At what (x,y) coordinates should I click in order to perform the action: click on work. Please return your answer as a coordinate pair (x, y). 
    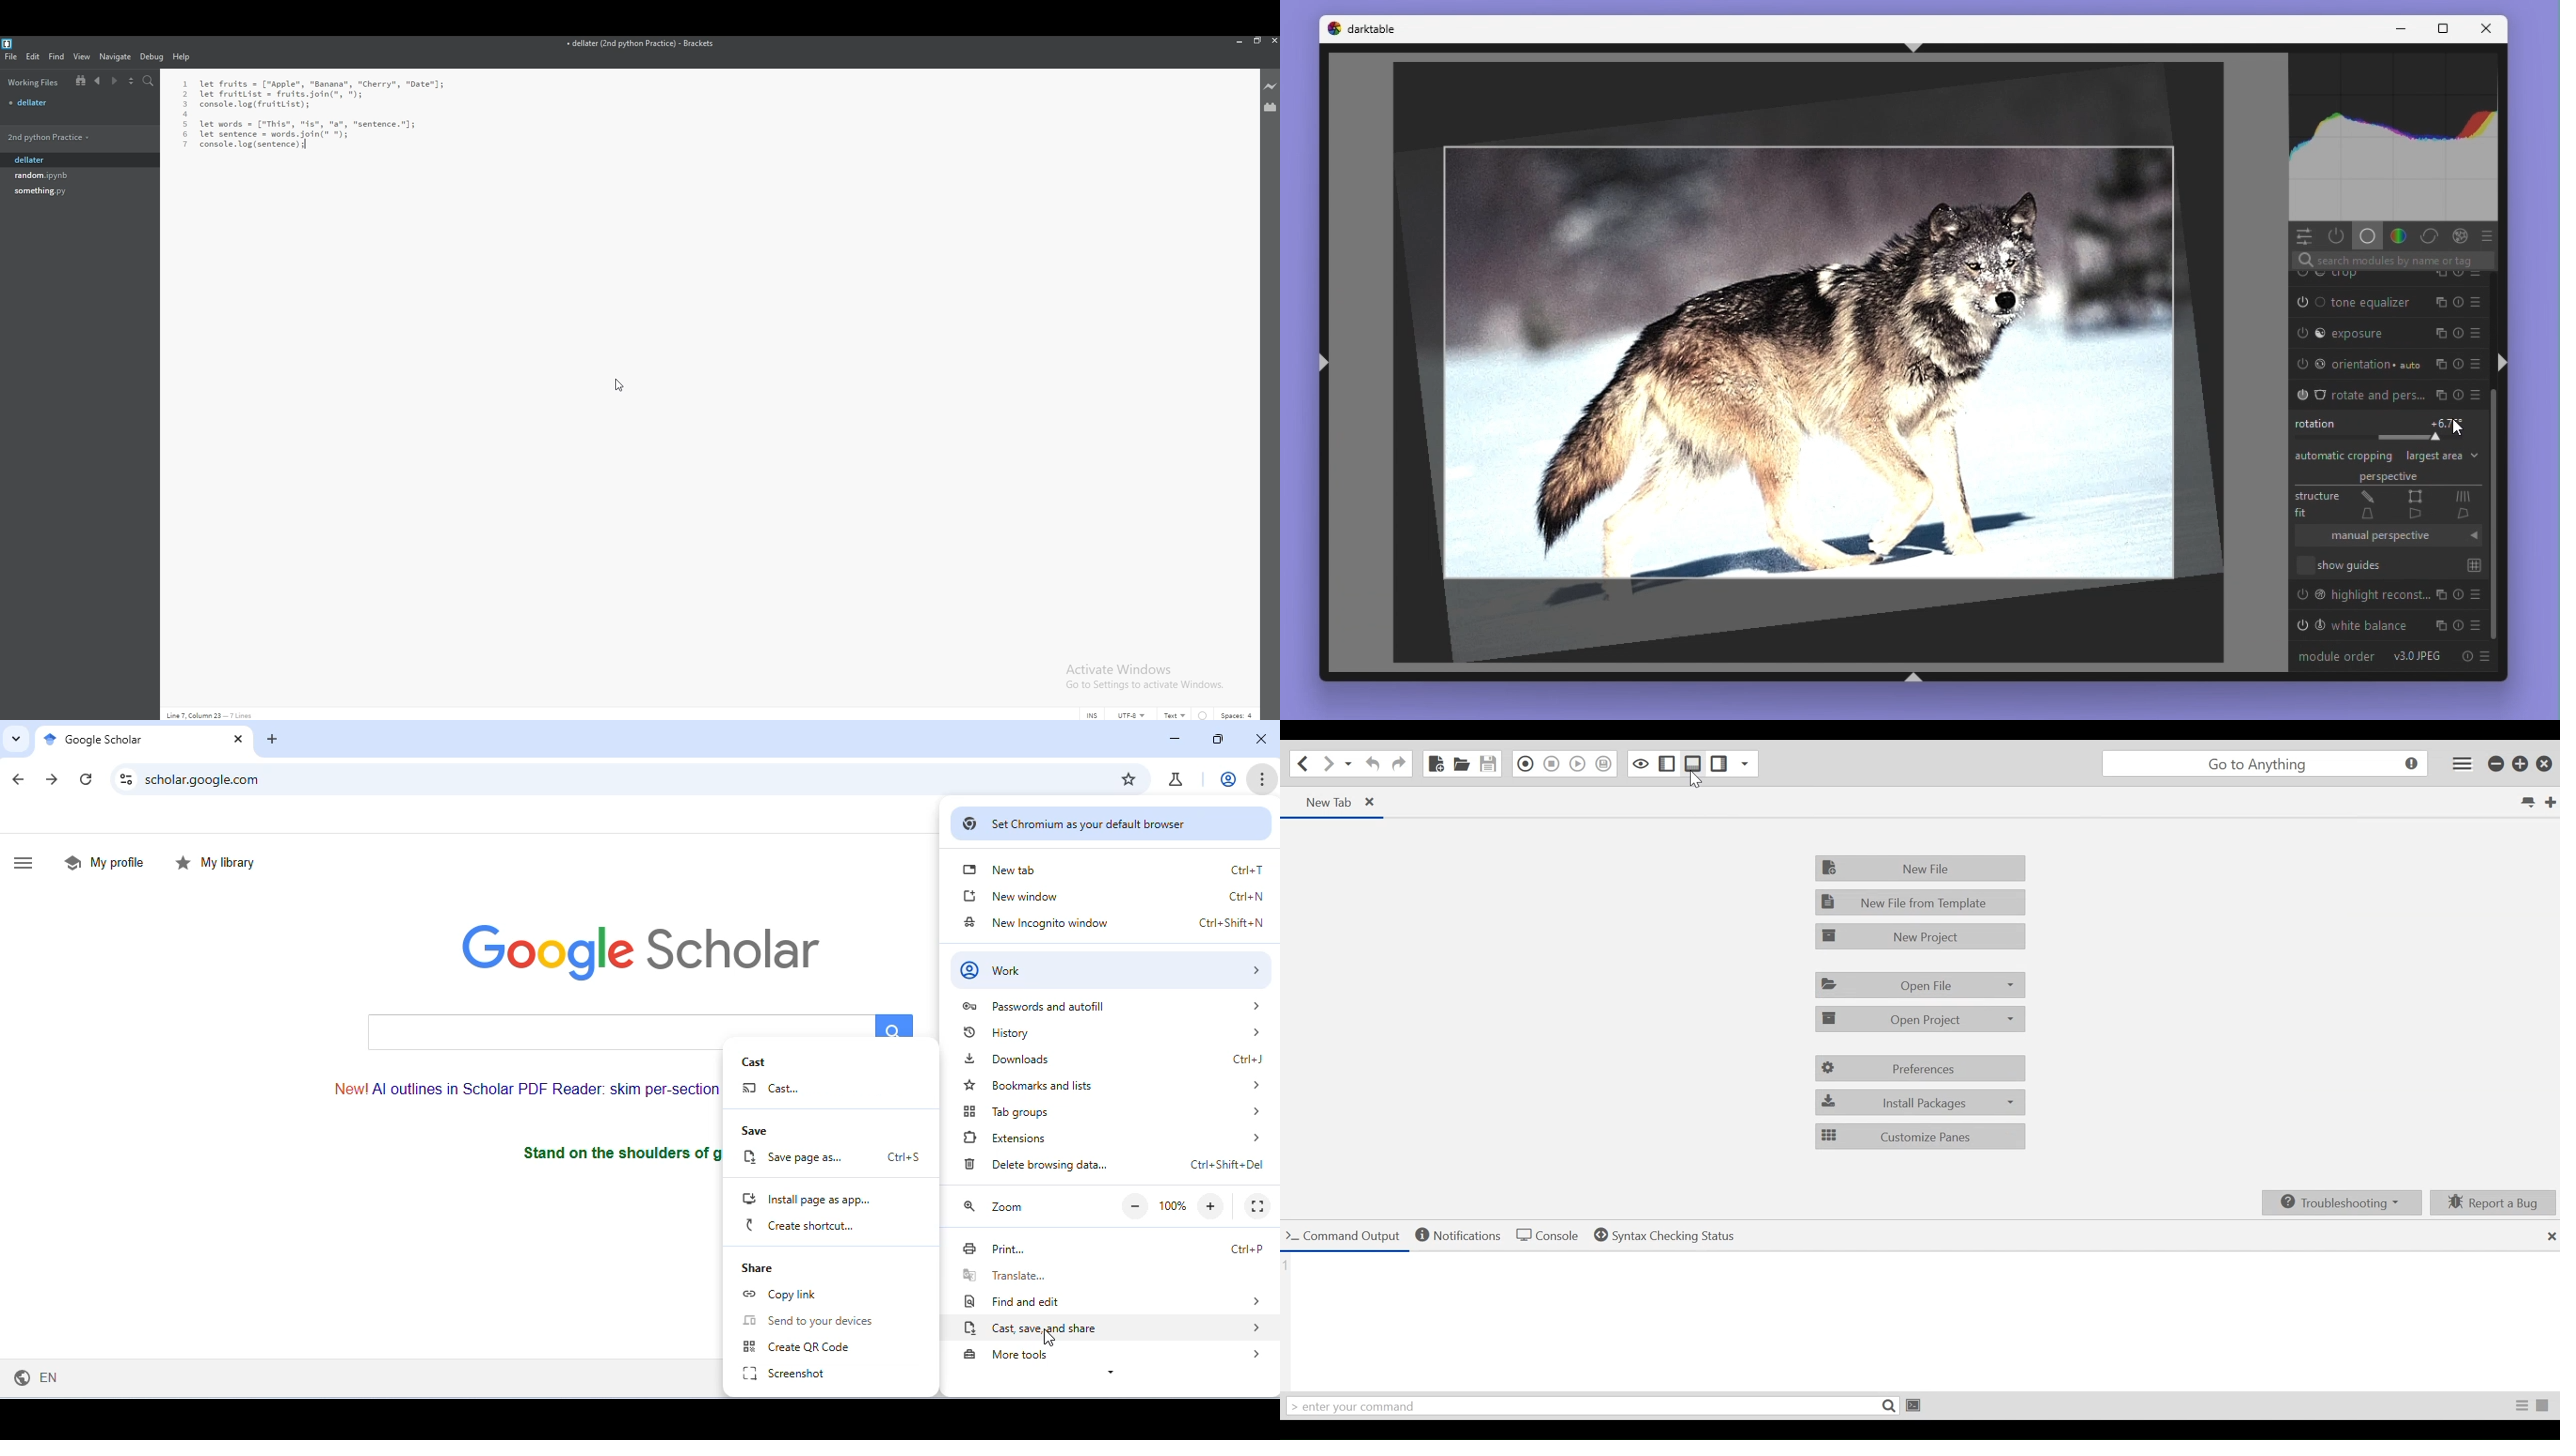
    Looking at the image, I should click on (1112, 971).